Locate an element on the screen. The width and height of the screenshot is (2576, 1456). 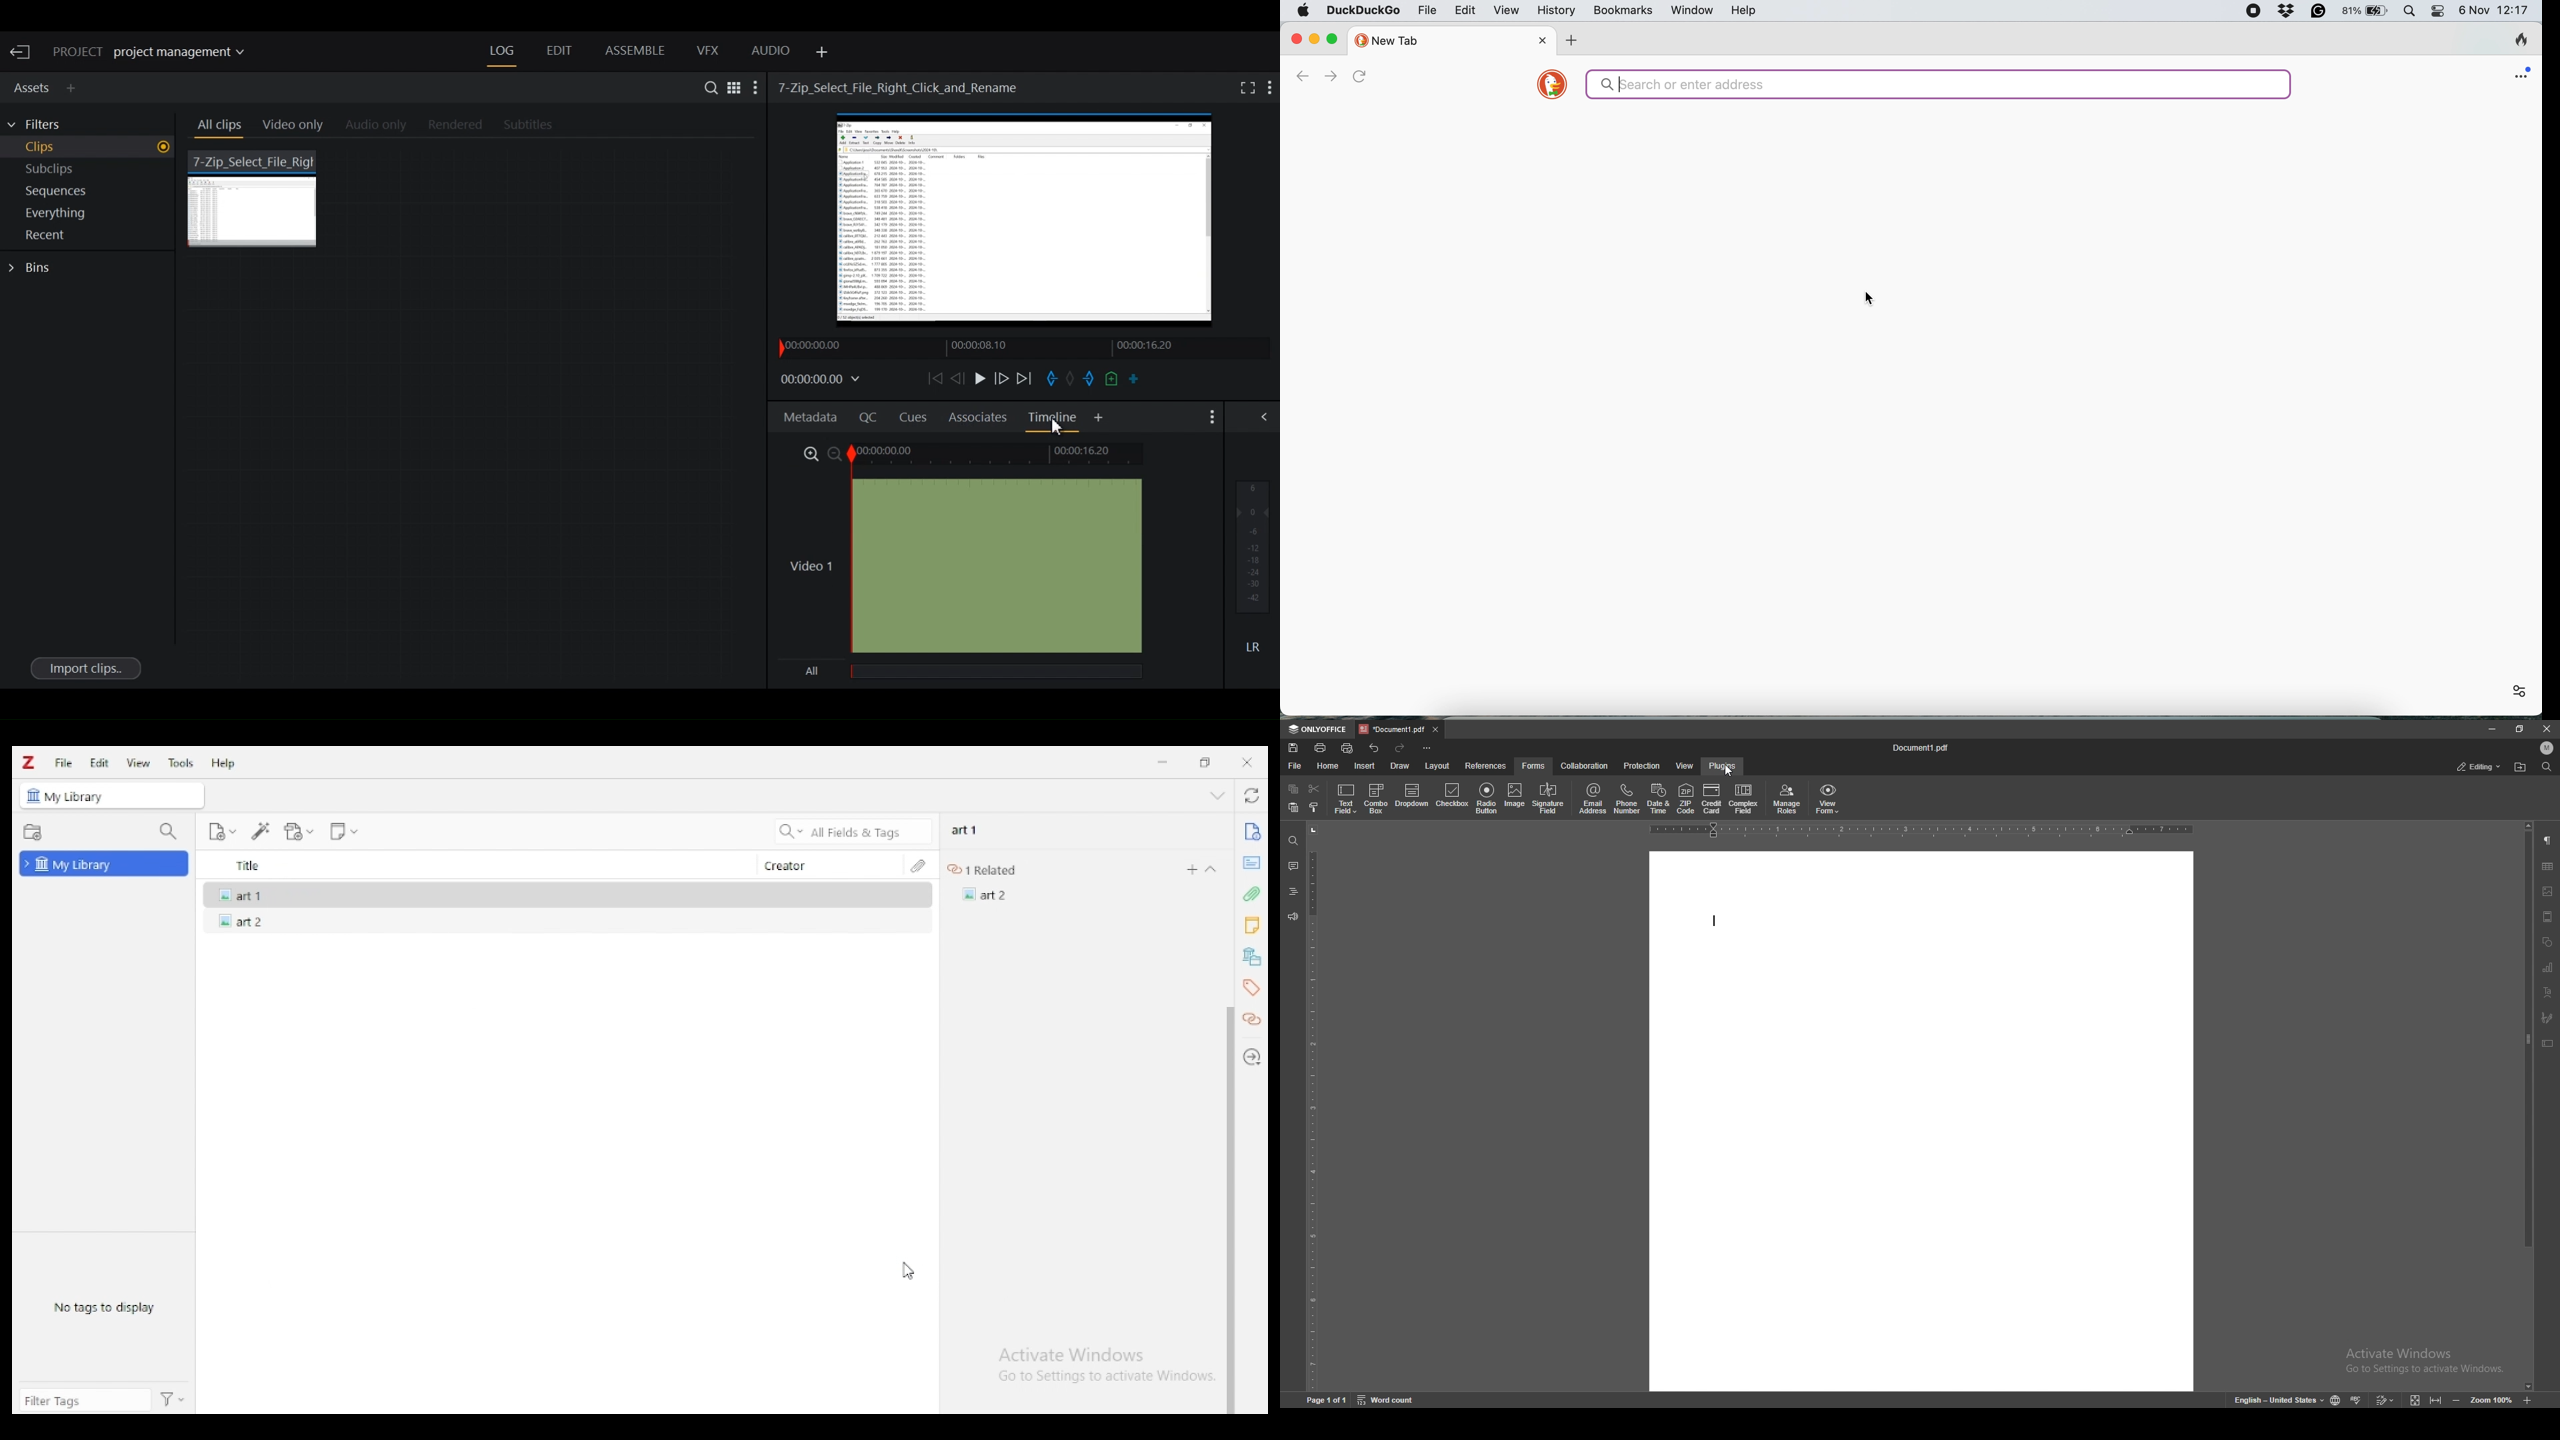
6 Nov 12:17 is located at coordinates (2494, 10).